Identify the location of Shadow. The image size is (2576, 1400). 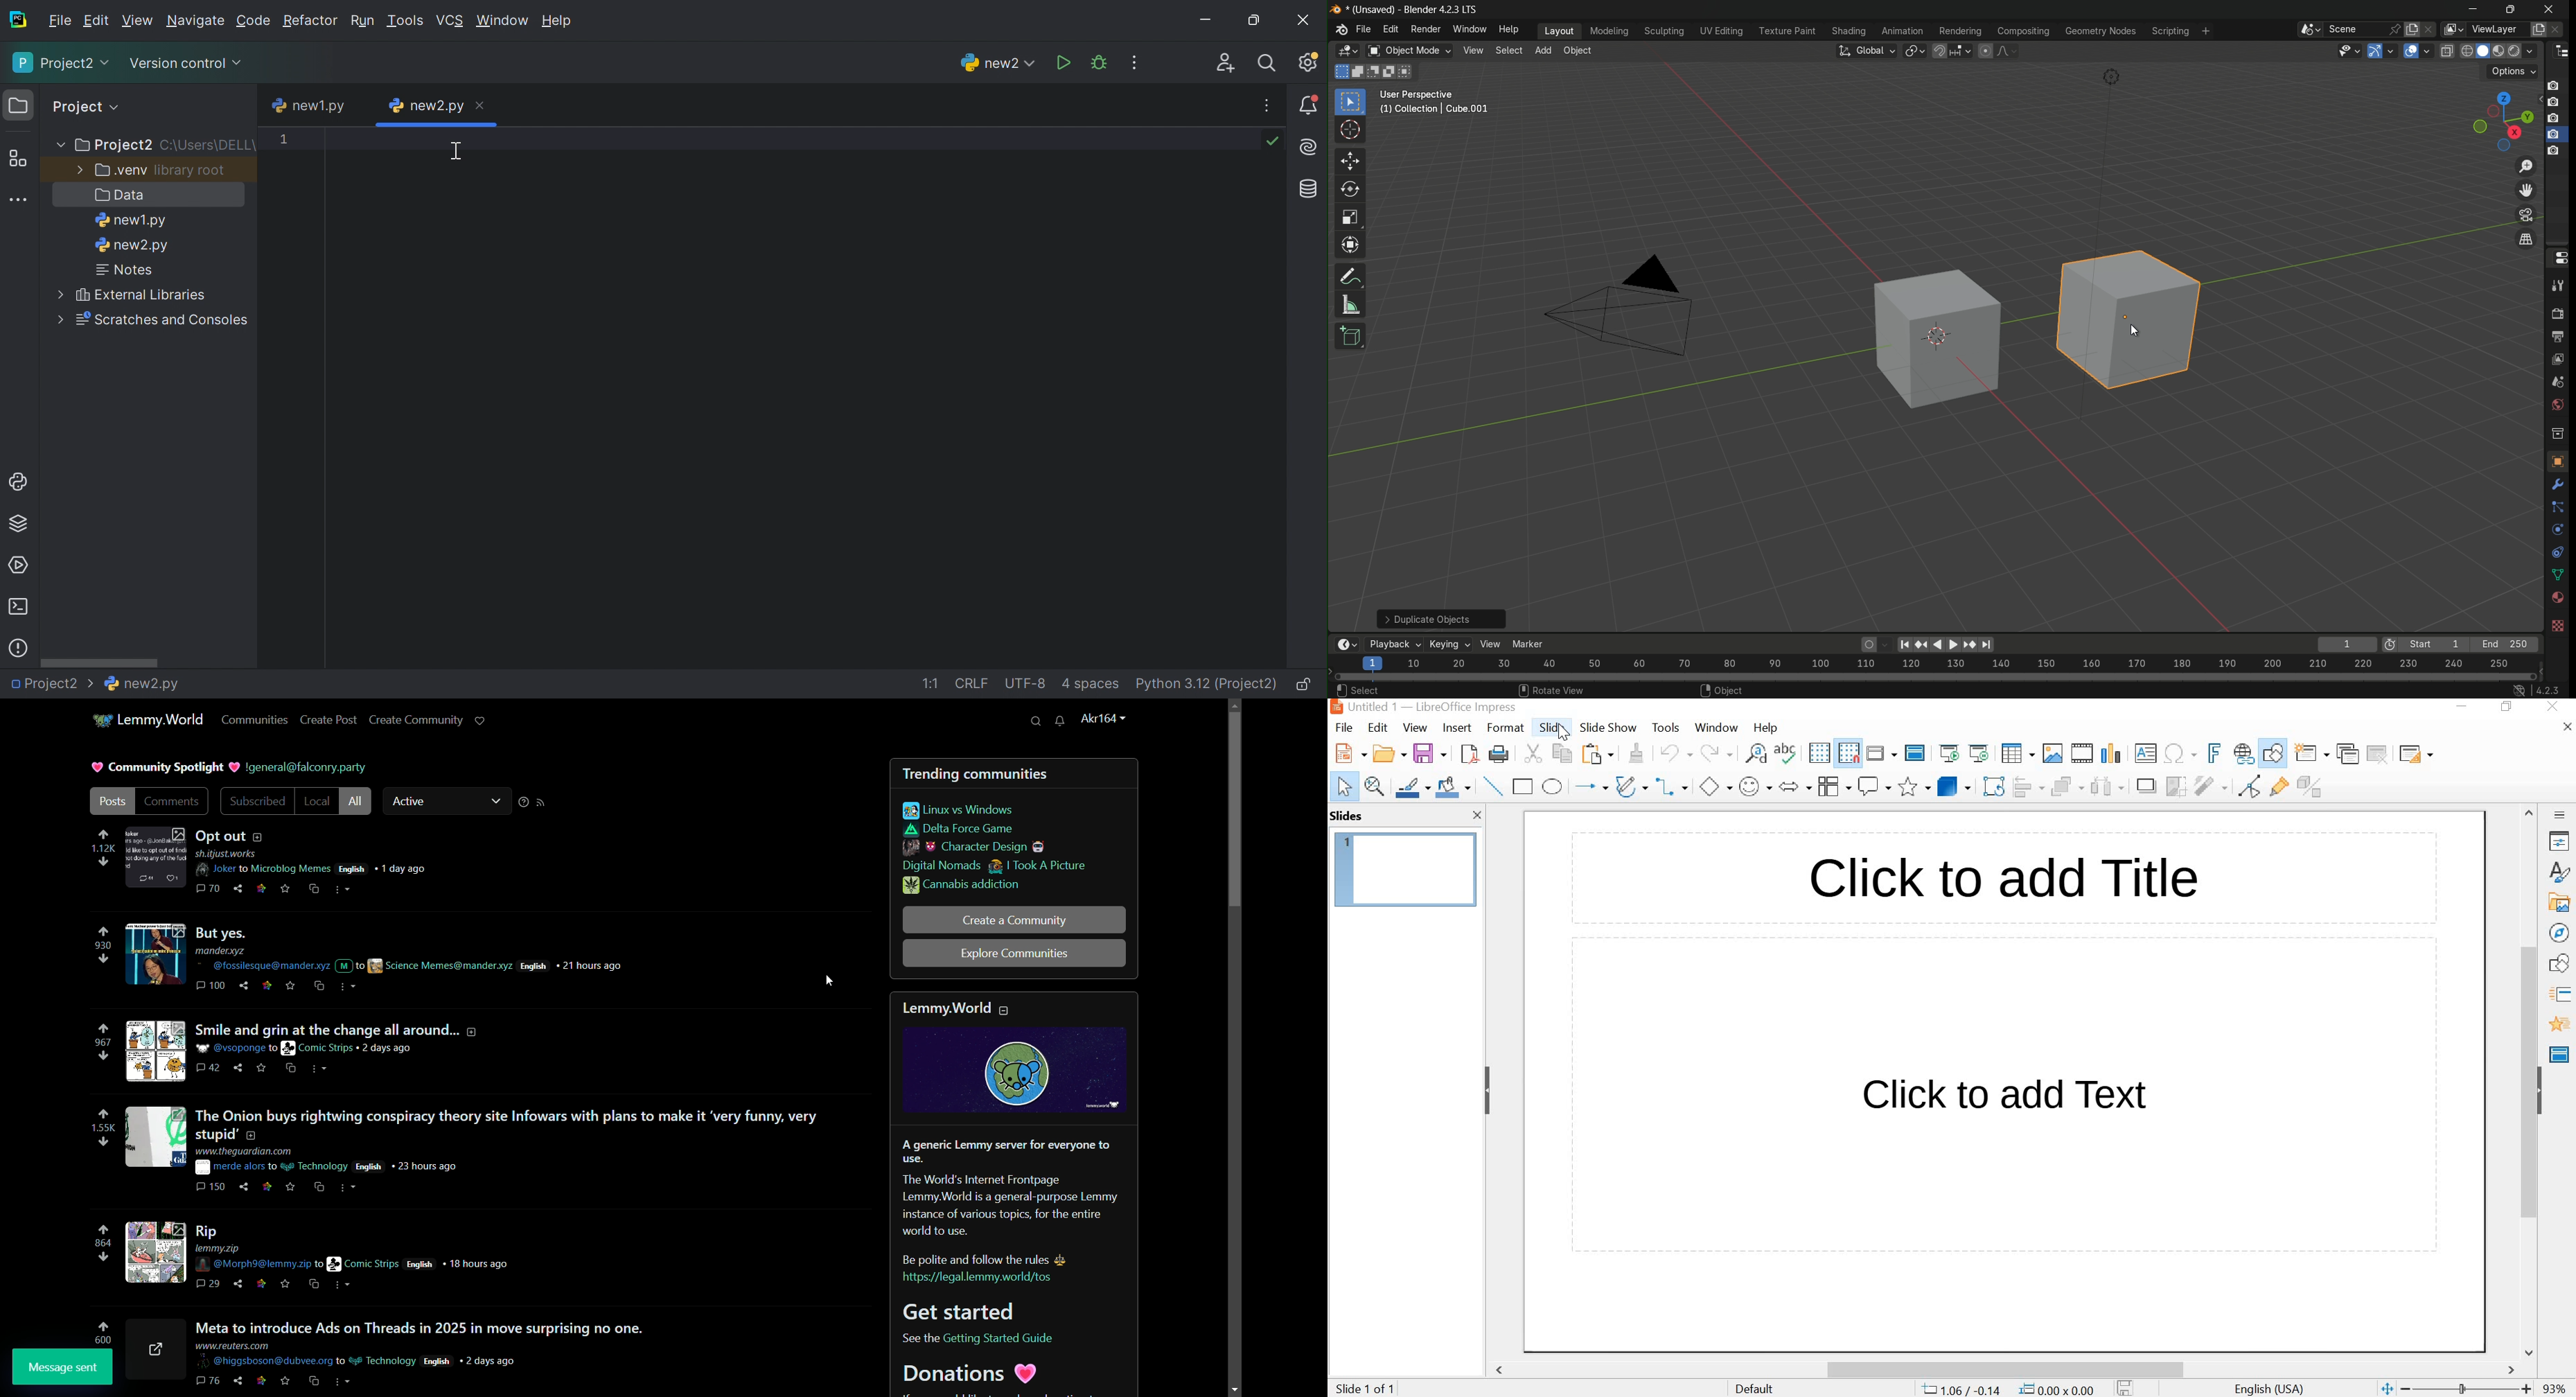
(2146, 786).